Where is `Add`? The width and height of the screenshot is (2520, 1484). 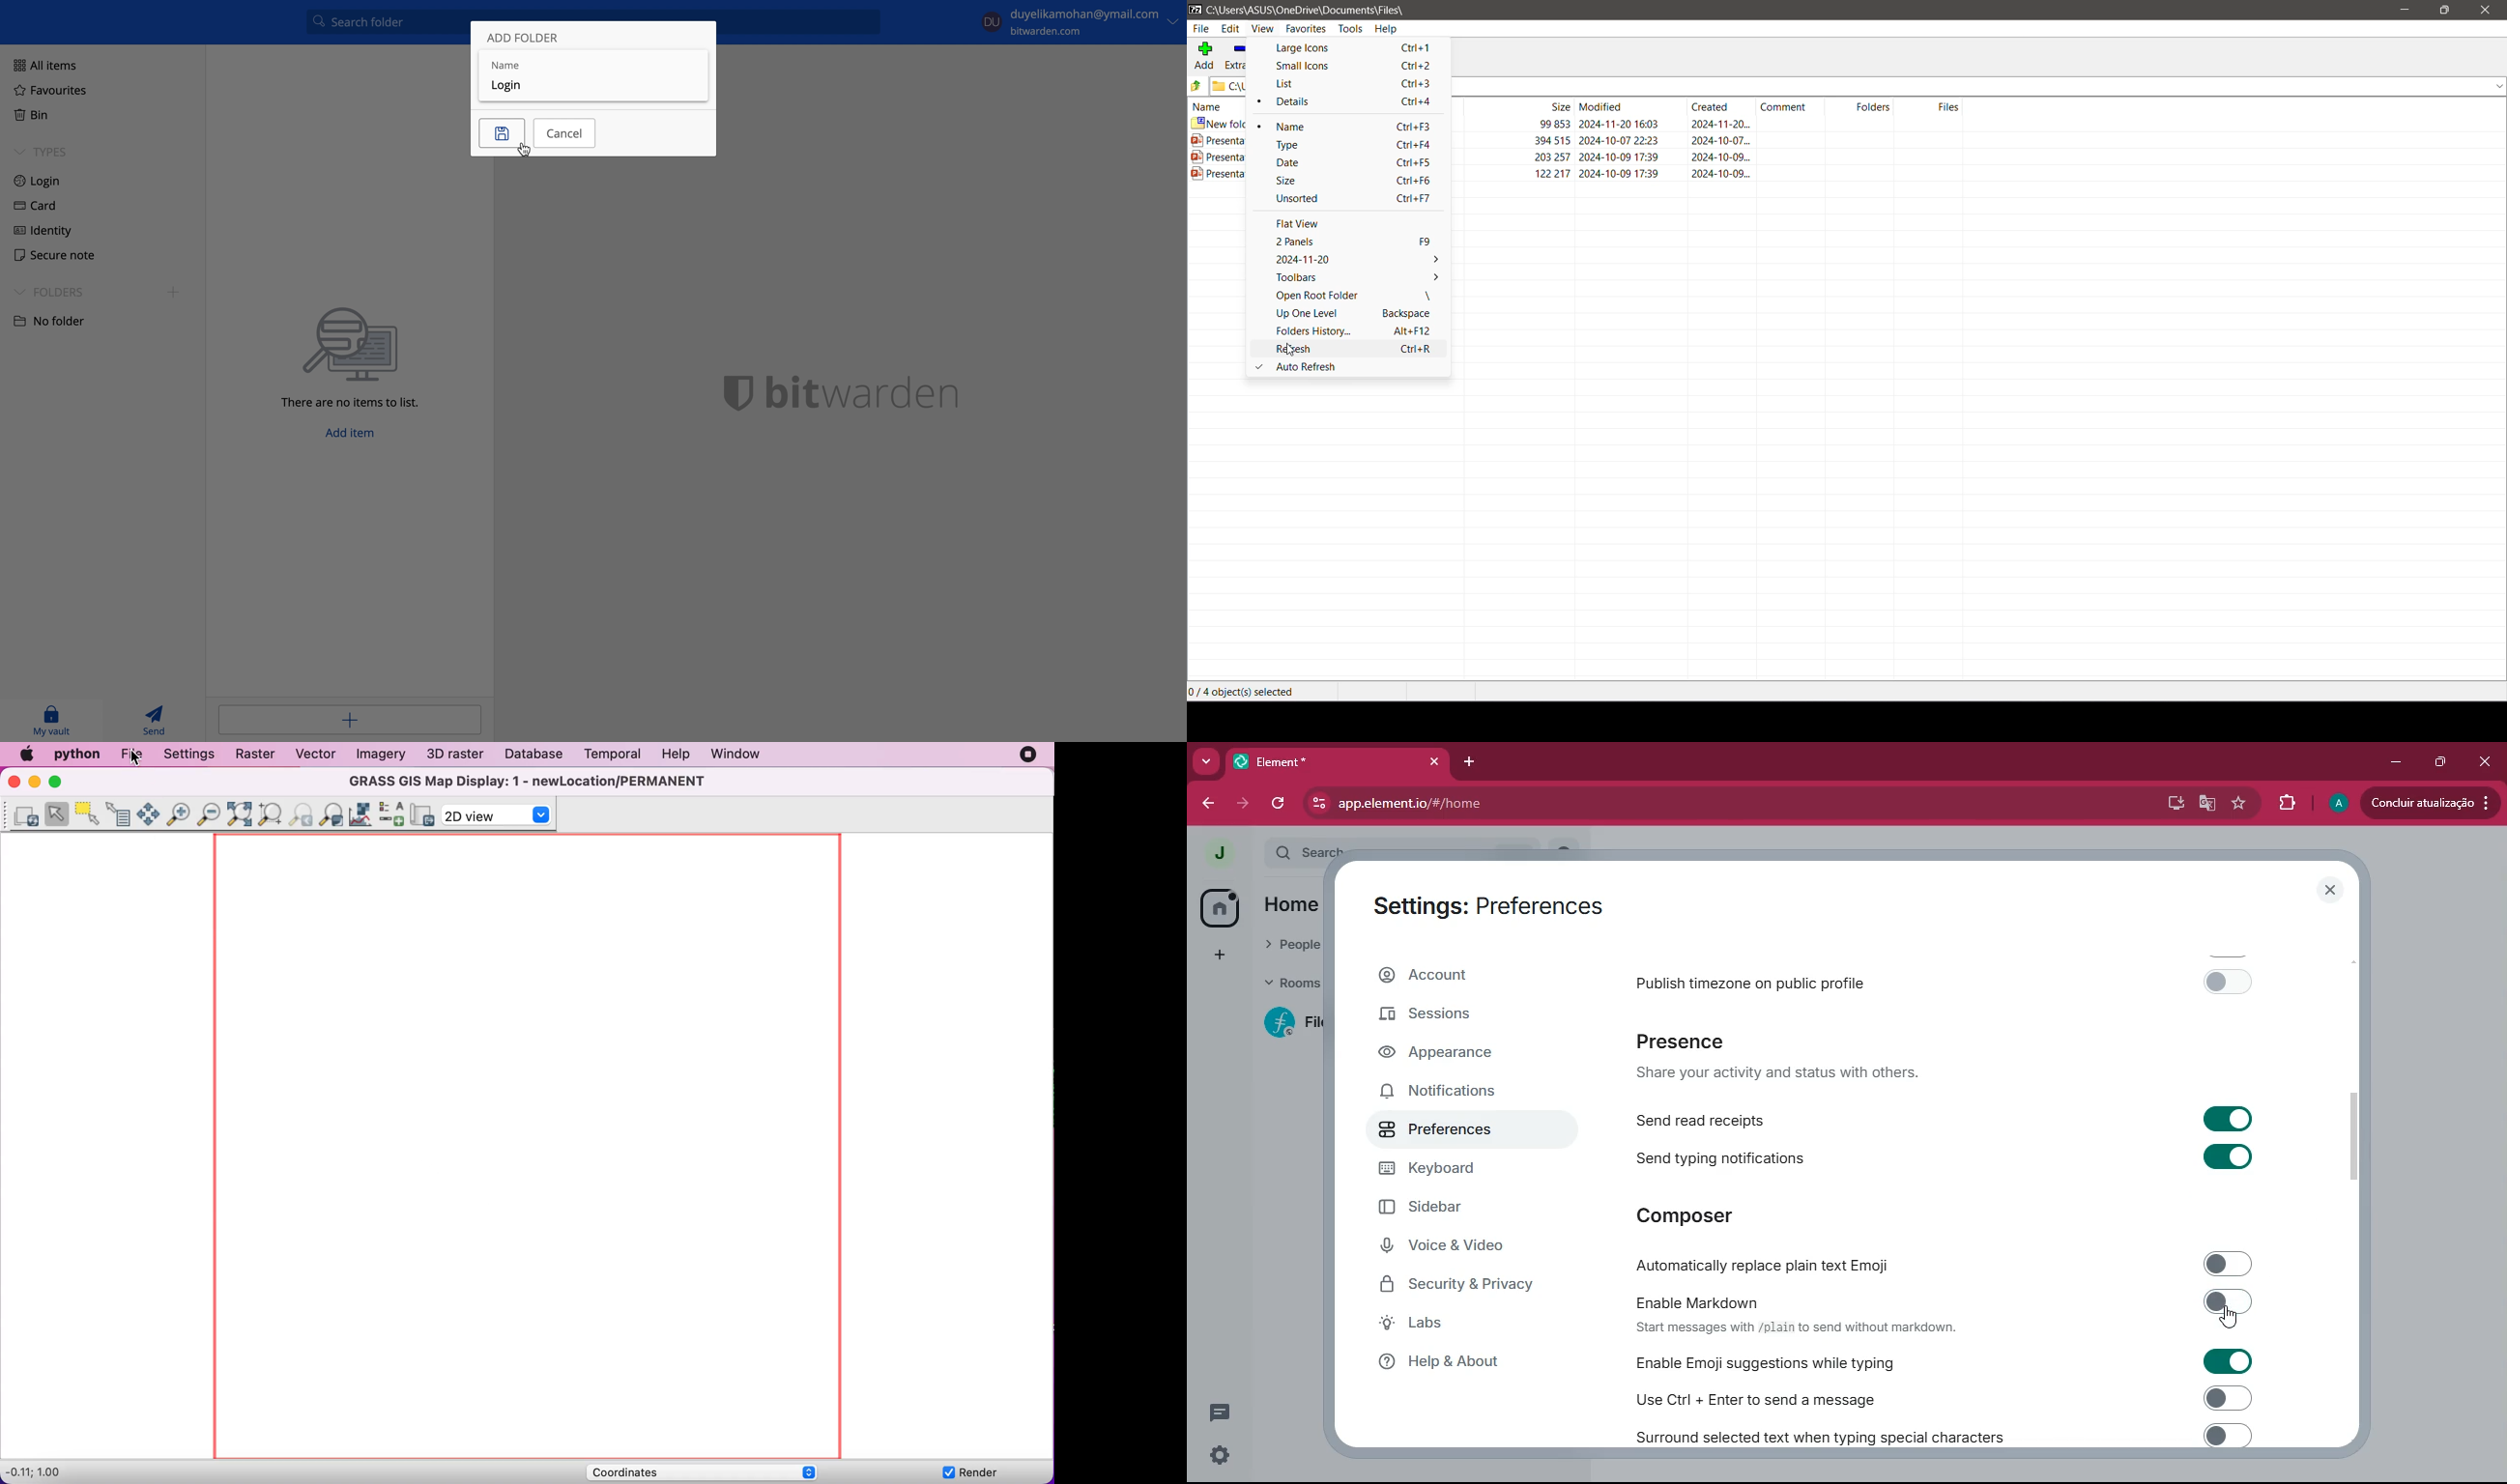 Add is located at coordinates (1205, 56).